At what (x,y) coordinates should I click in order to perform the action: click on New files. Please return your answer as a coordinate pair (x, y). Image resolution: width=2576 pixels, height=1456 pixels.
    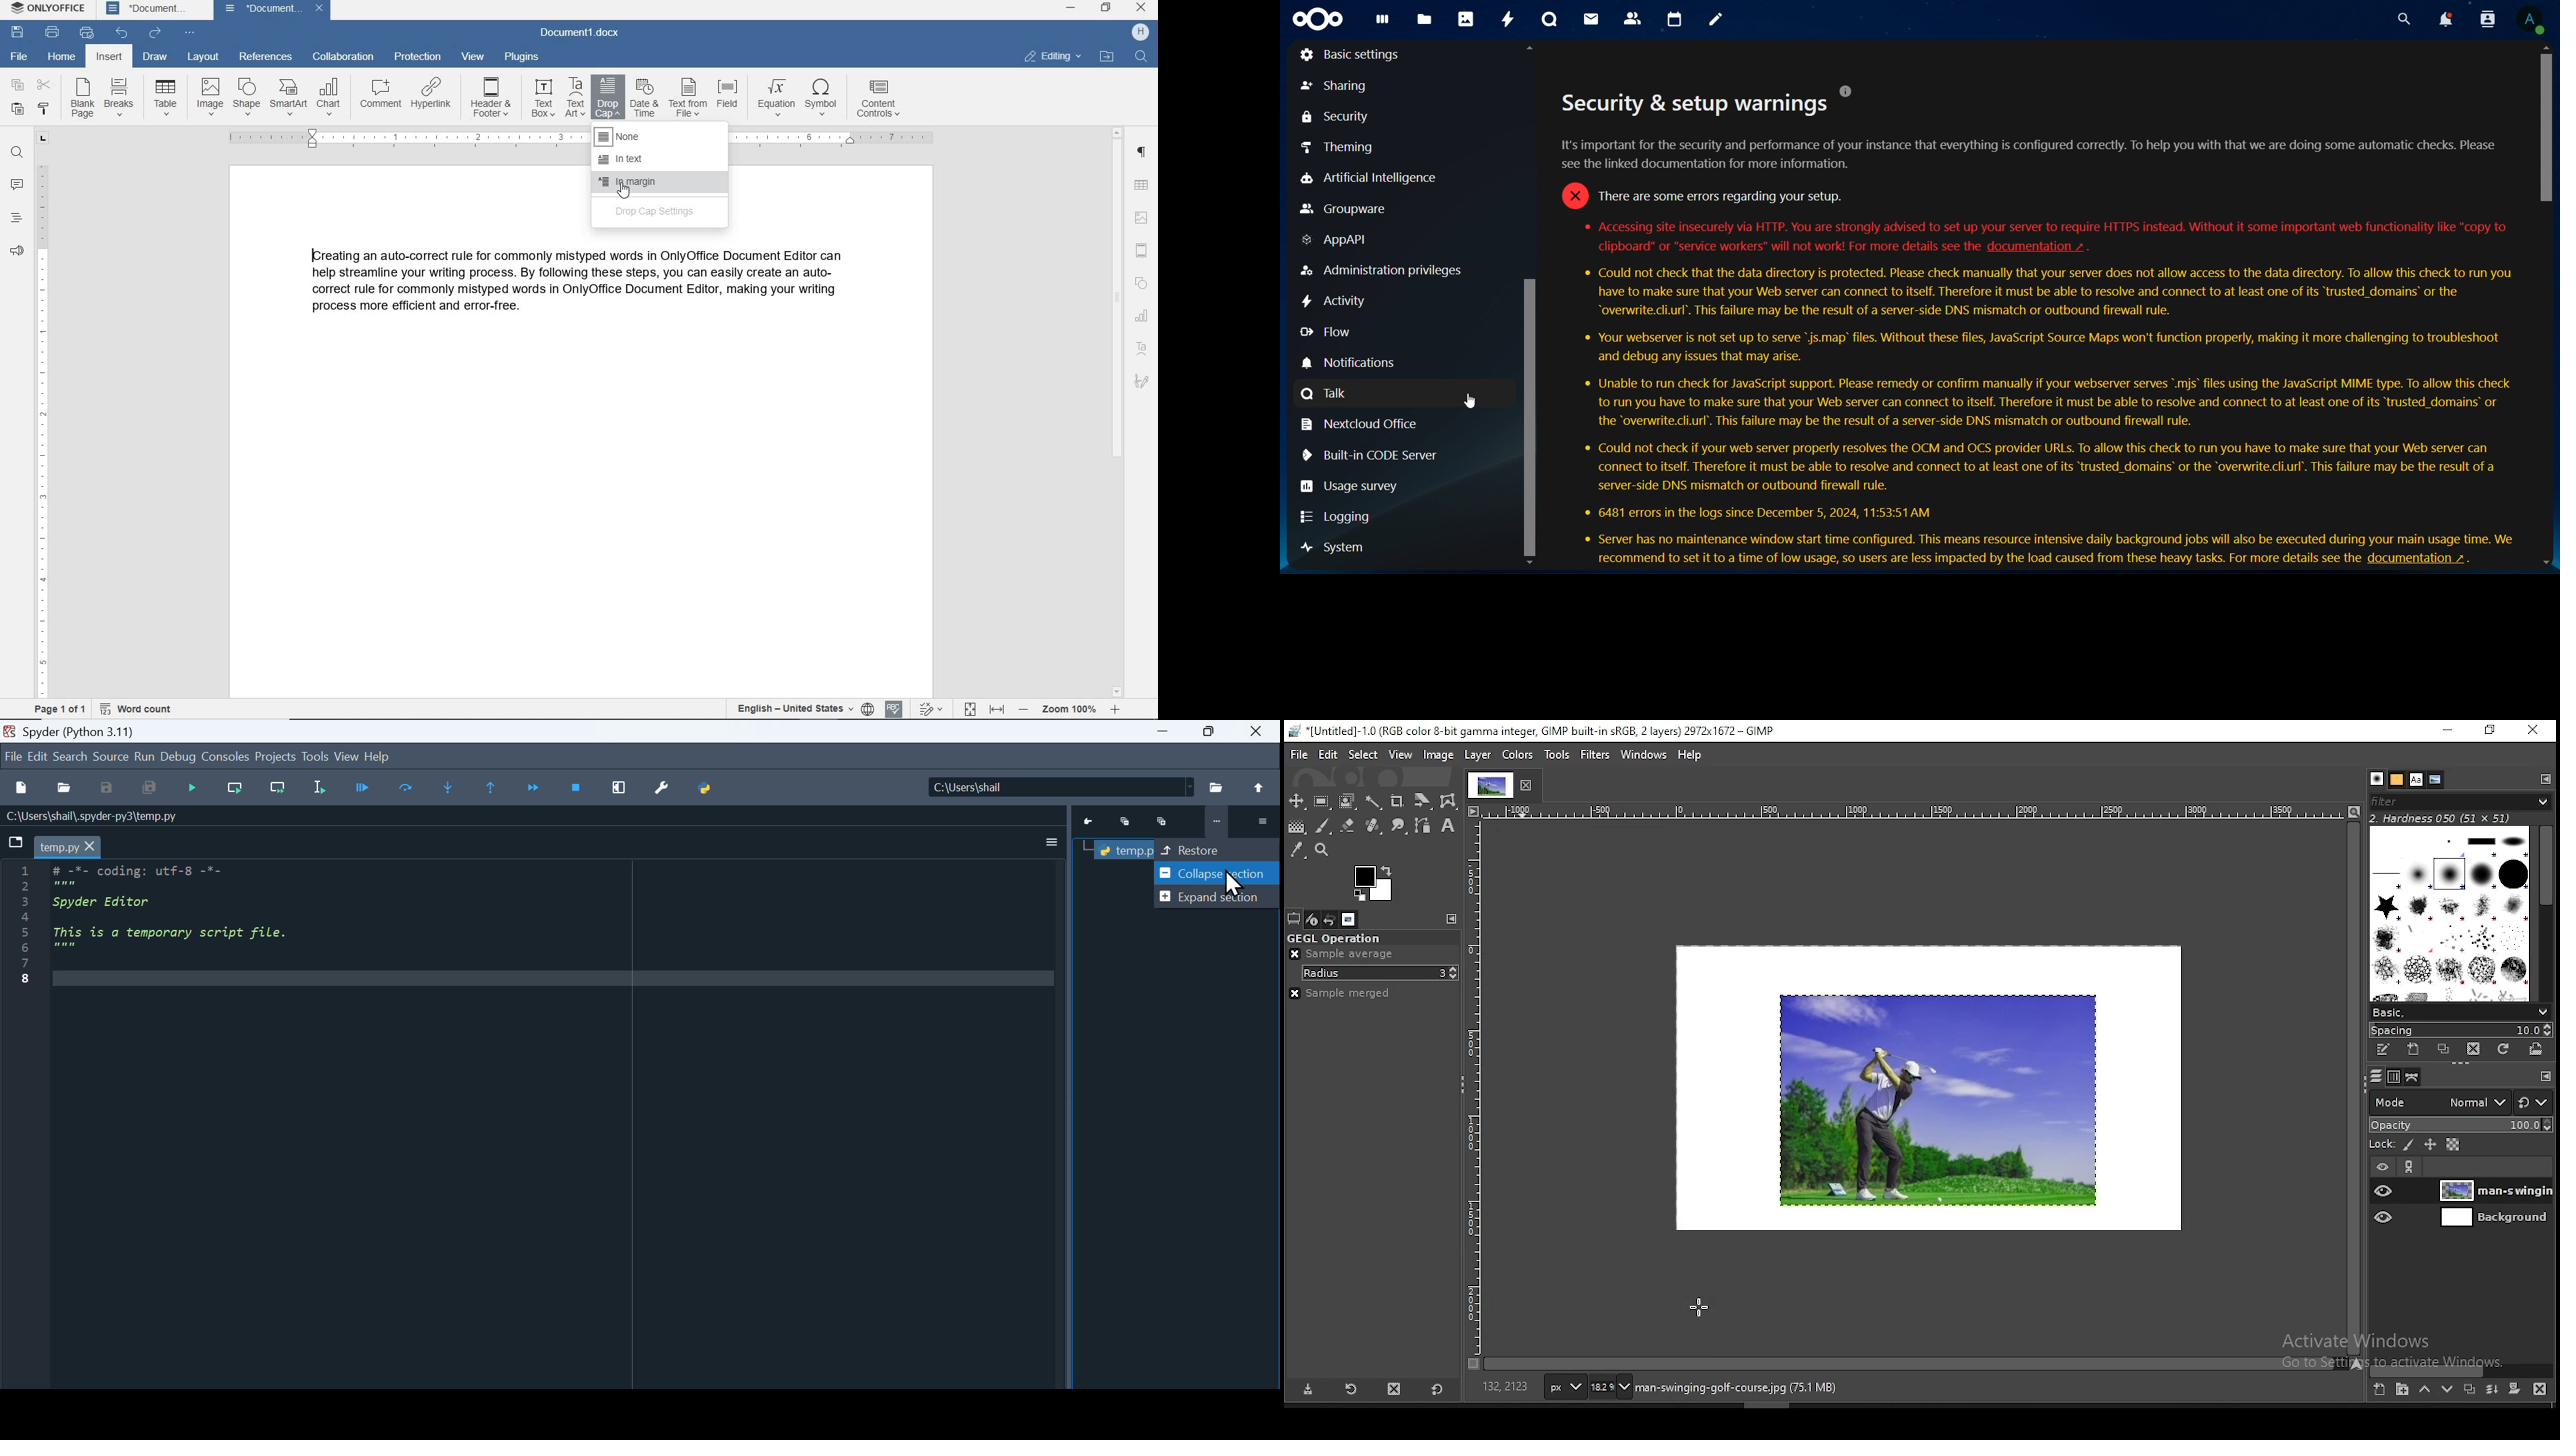
    Looking at the image, I should click on (21, 788).